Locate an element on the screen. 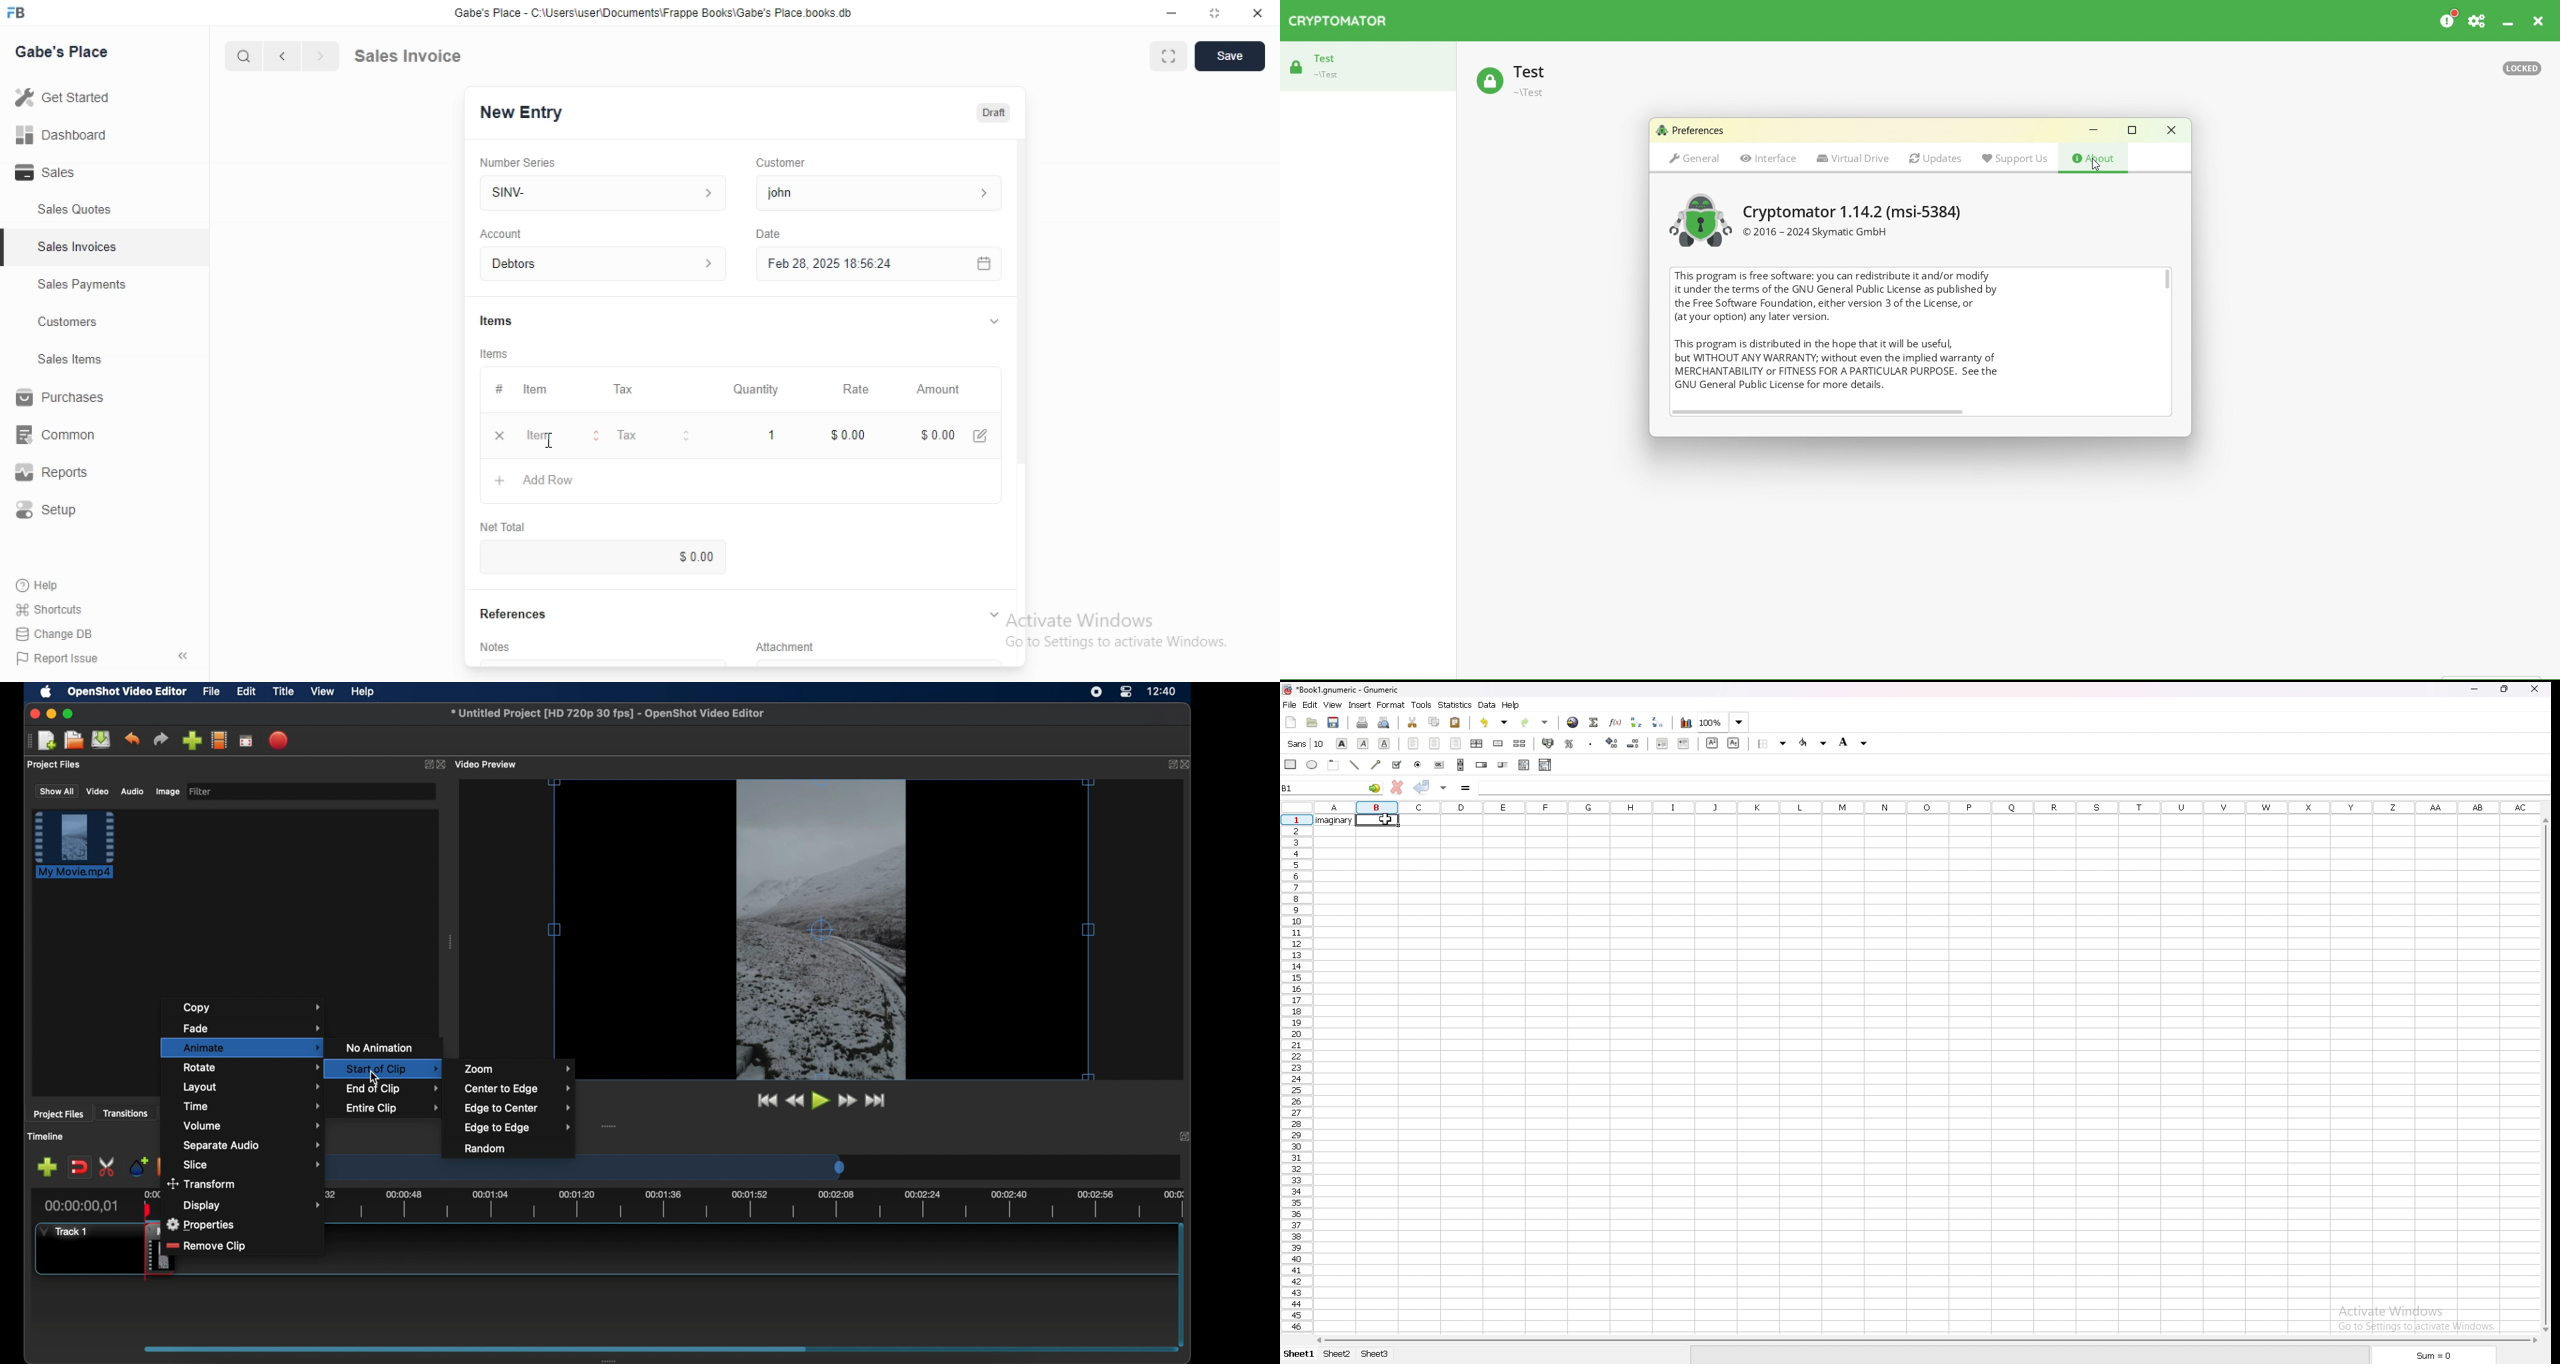 The image size is (2576, 1372). drag handle is located at coordinates (451, 943).